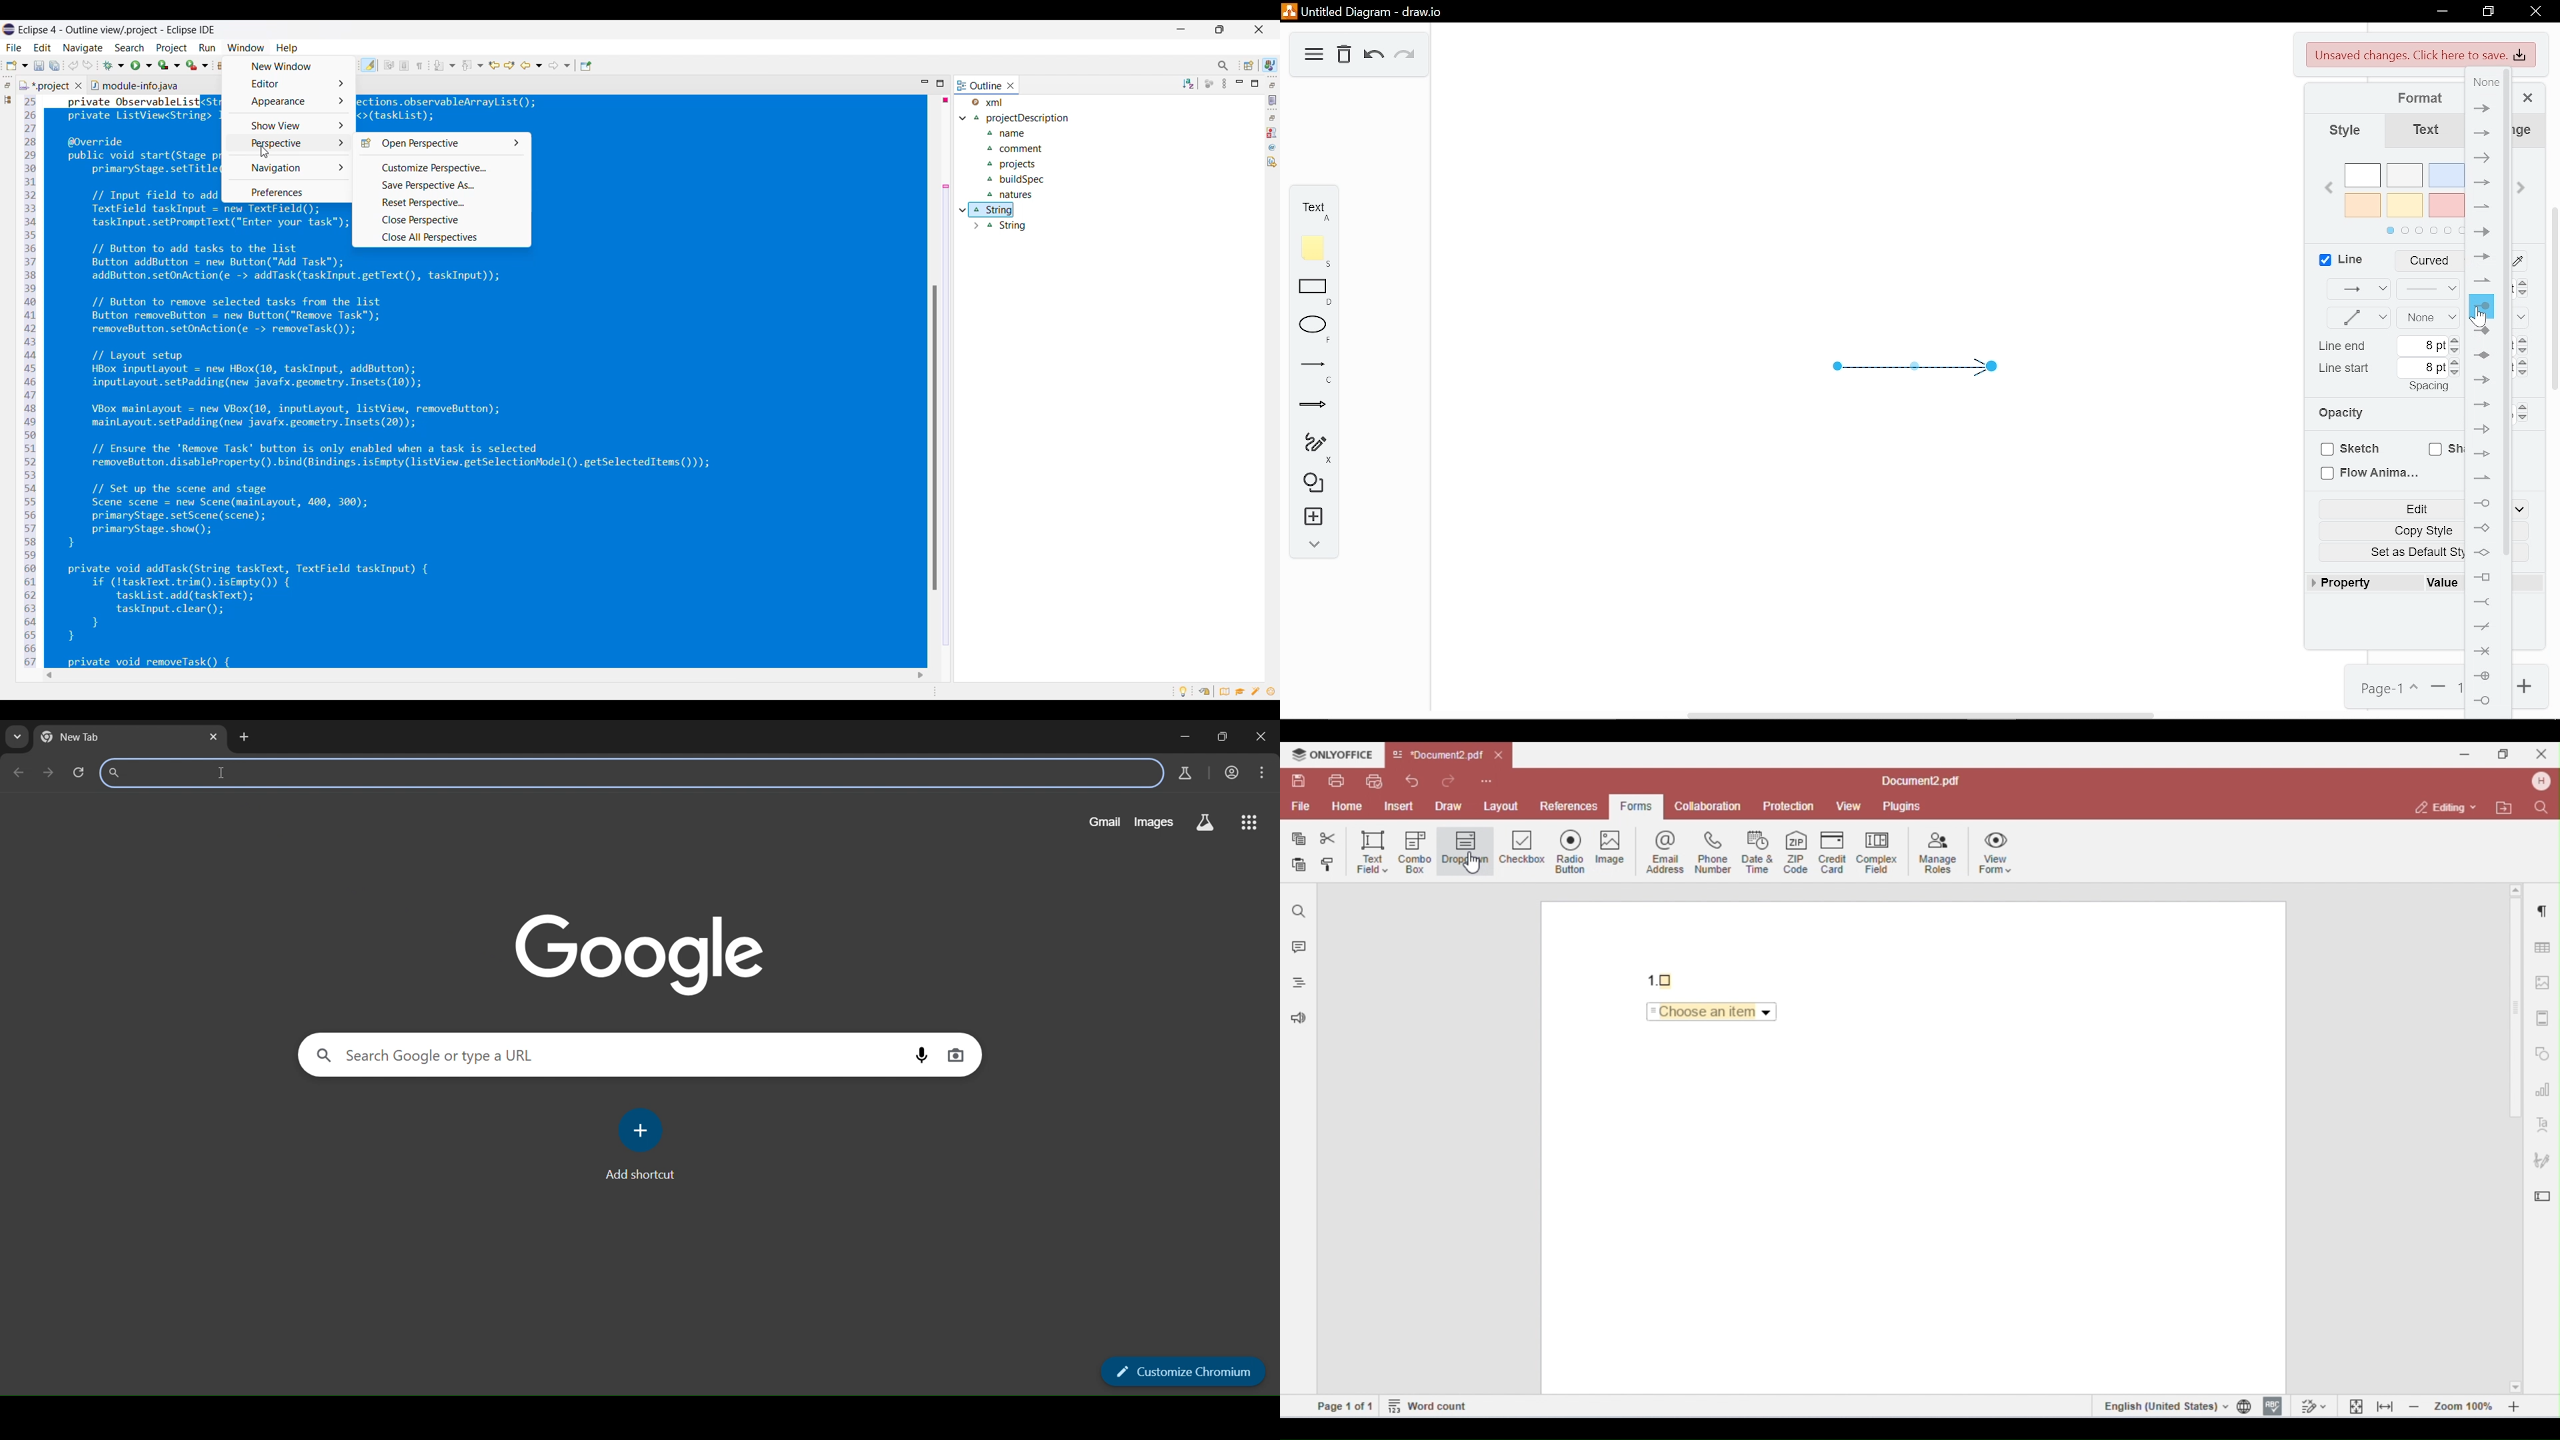 This screenshot has height=1456, width=2576. What do you see at coordinates (1362, 11) in the screenshot?
I see `Untitled Diagram - draw.io` at bounding box center [1362, 11].